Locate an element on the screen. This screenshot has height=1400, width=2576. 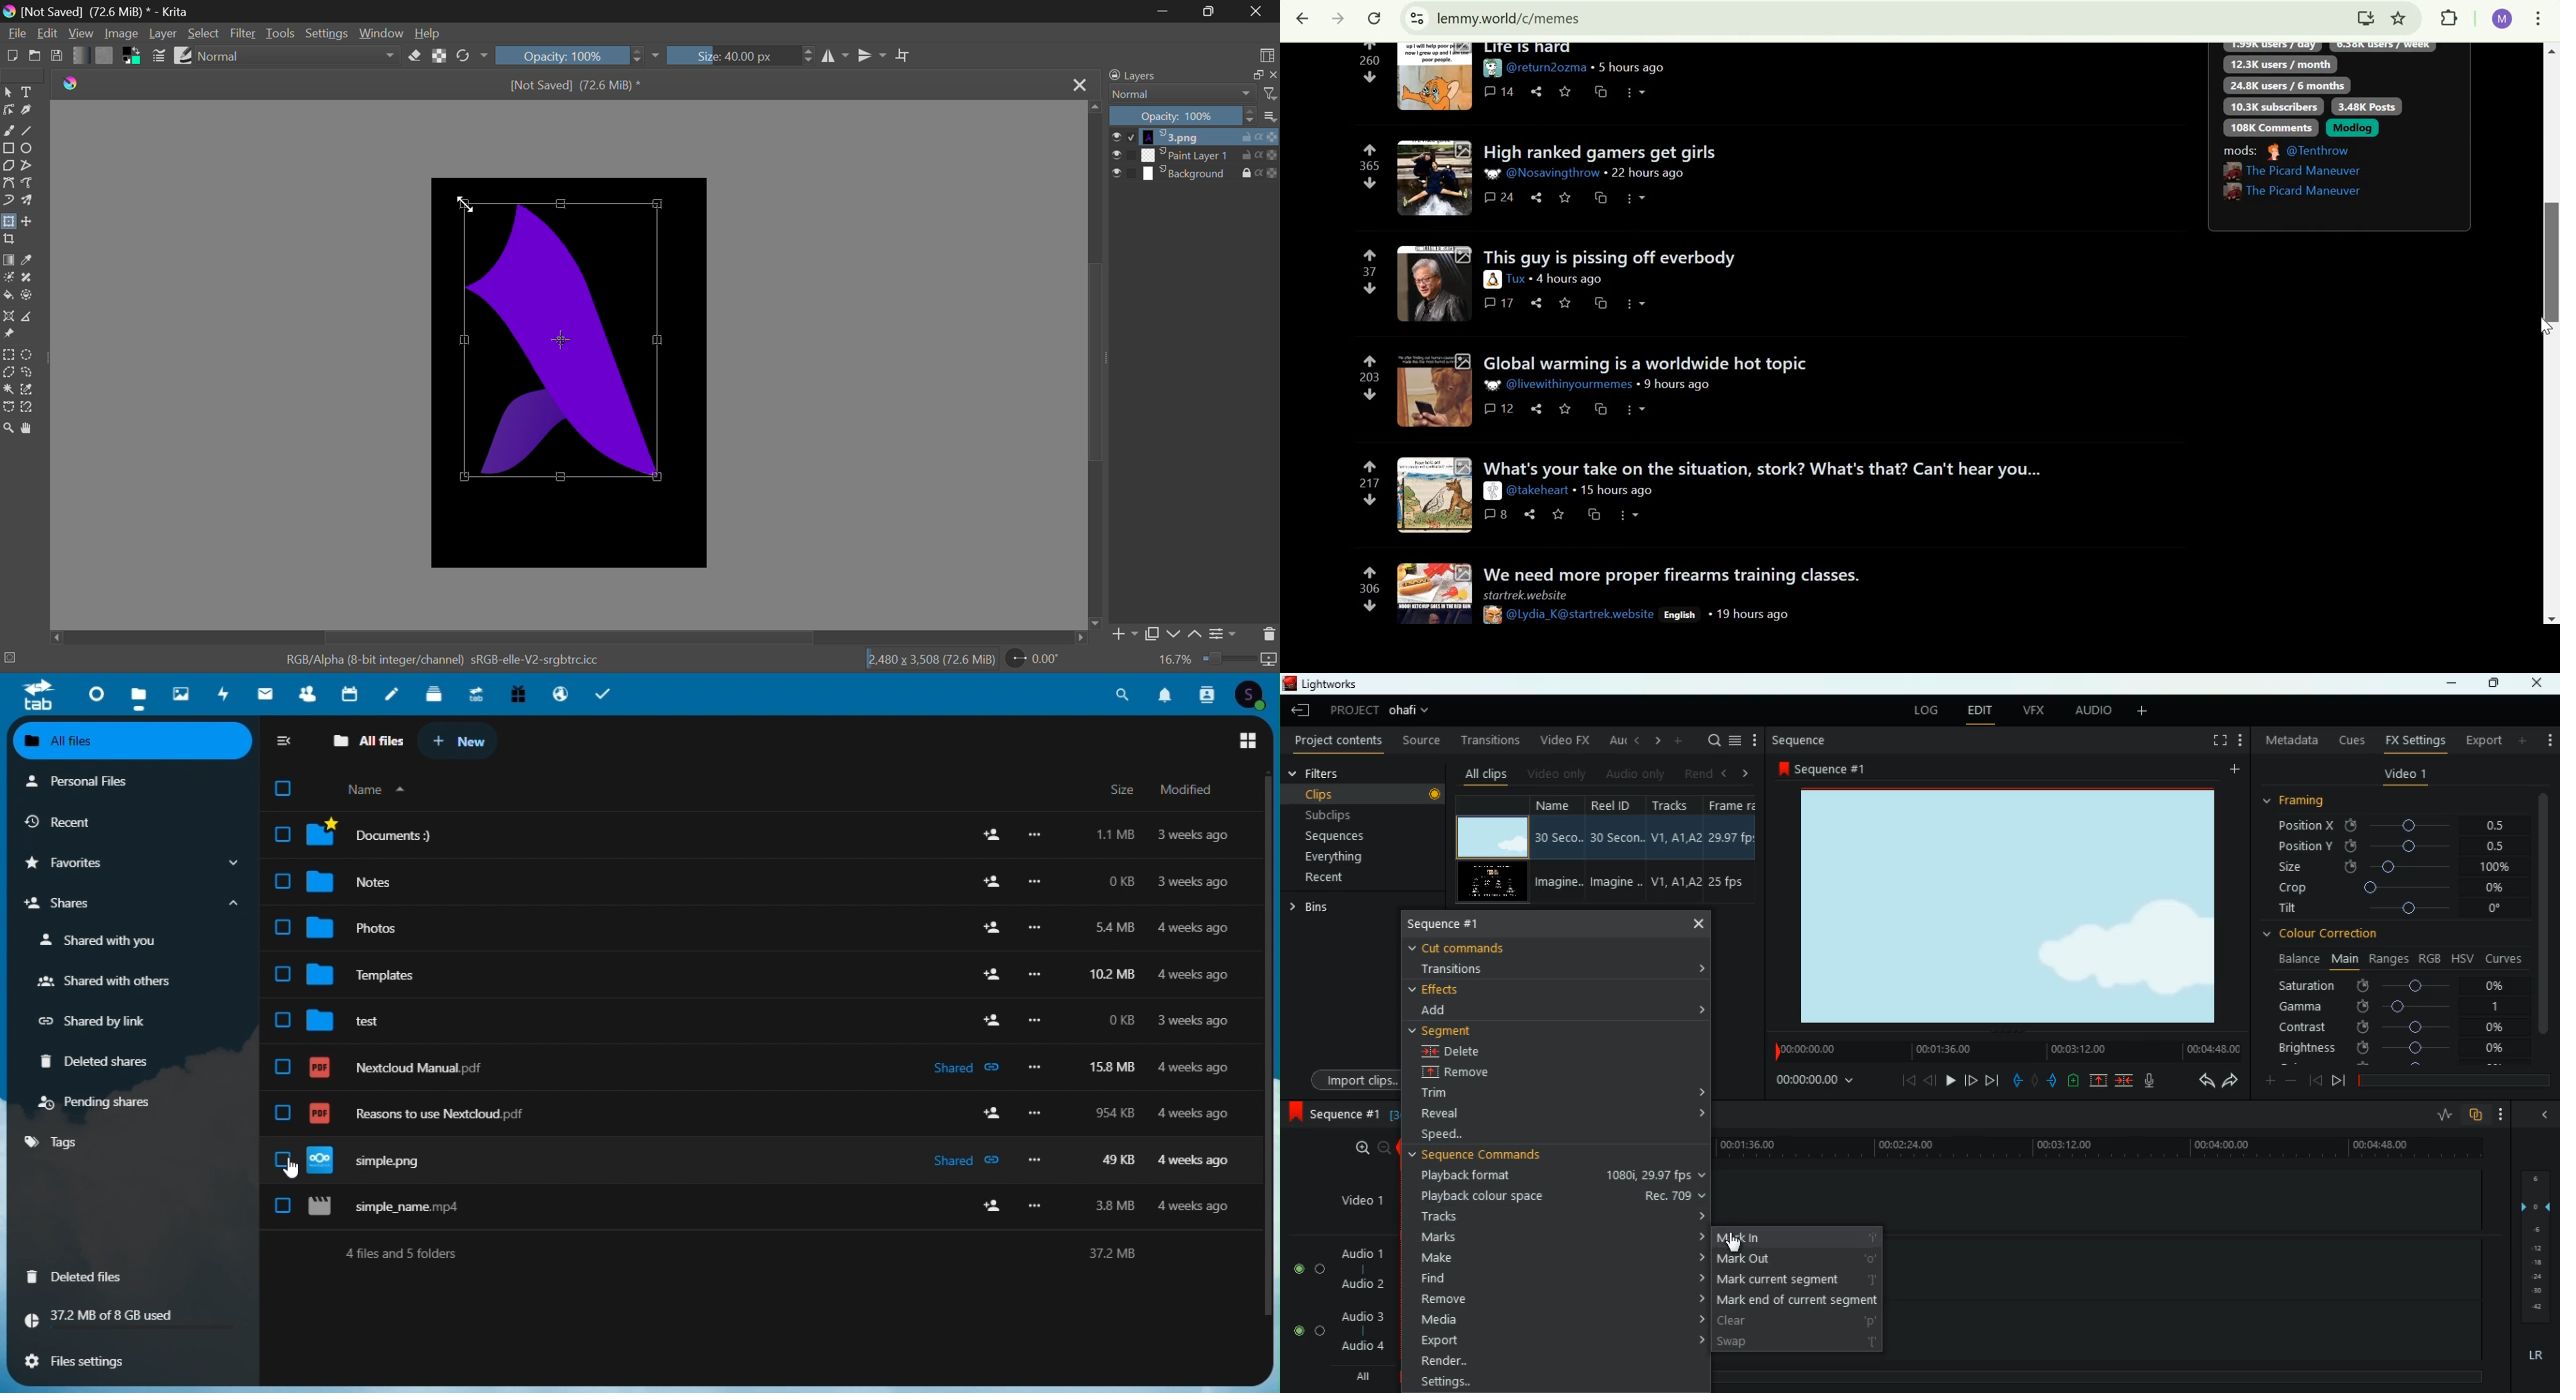
hold is located at coordinates (2034, 1080).